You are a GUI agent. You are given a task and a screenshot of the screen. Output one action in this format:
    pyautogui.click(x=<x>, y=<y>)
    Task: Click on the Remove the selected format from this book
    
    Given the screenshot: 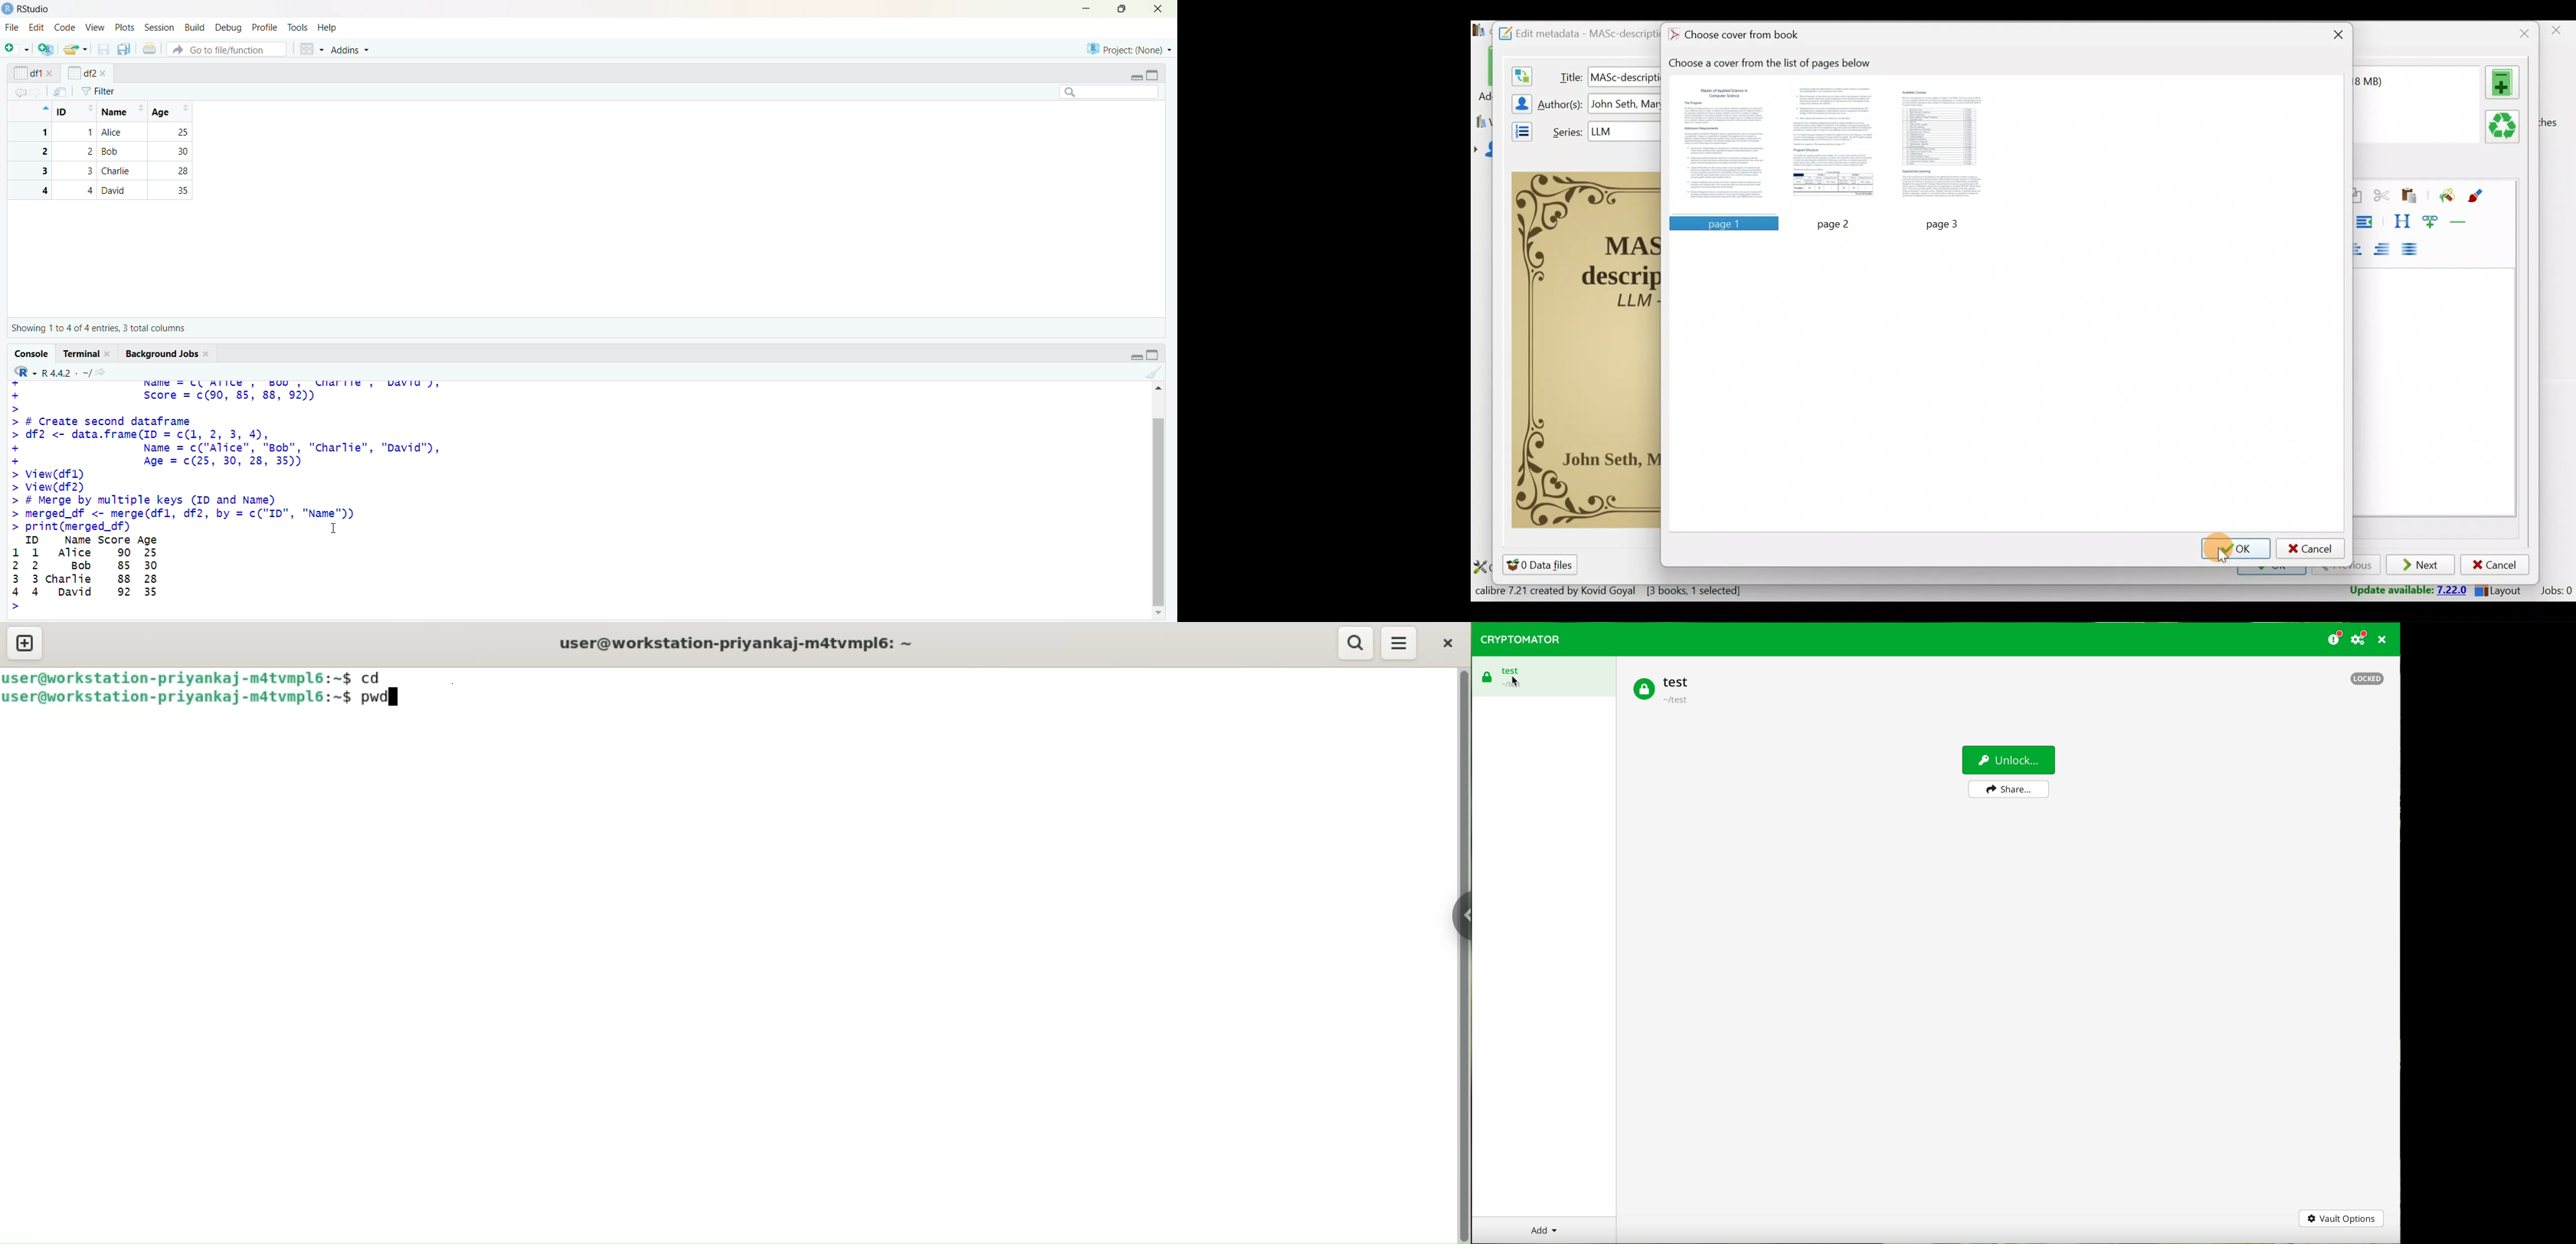 What is the action you would take?
    pyautogui.click(x=2505, y=127)
    